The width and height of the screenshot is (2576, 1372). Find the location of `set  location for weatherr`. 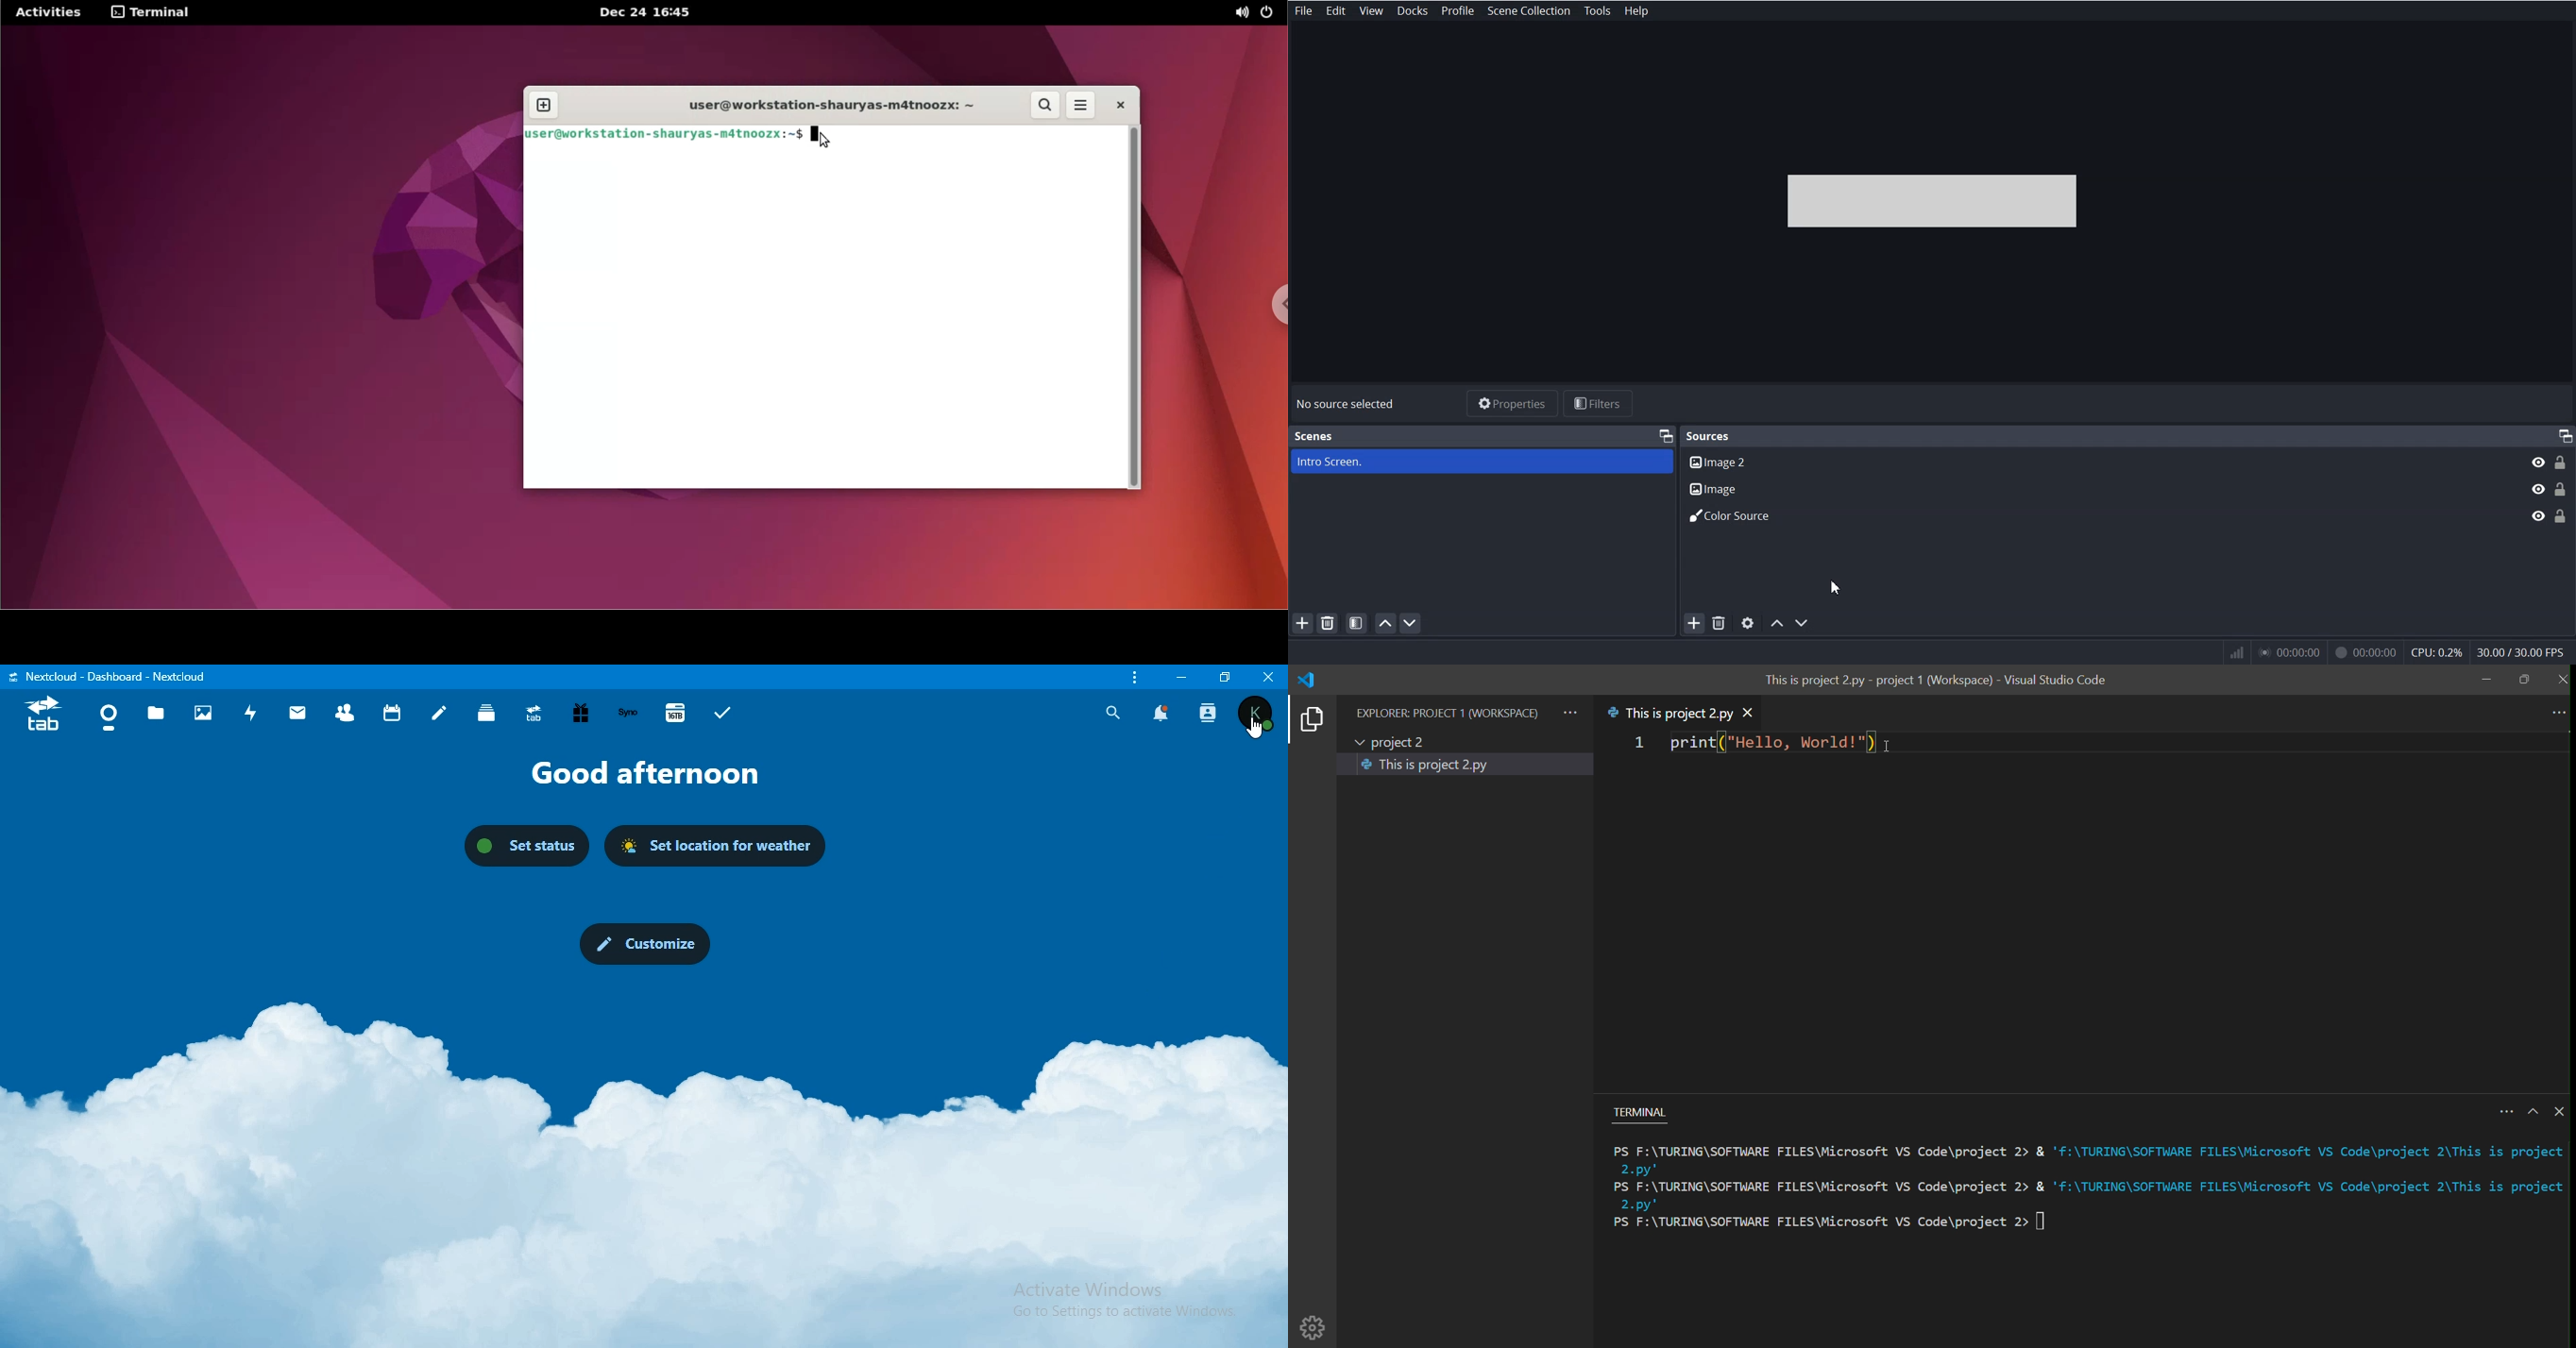

set  location for weatherr is located at coordinates (716, 847).